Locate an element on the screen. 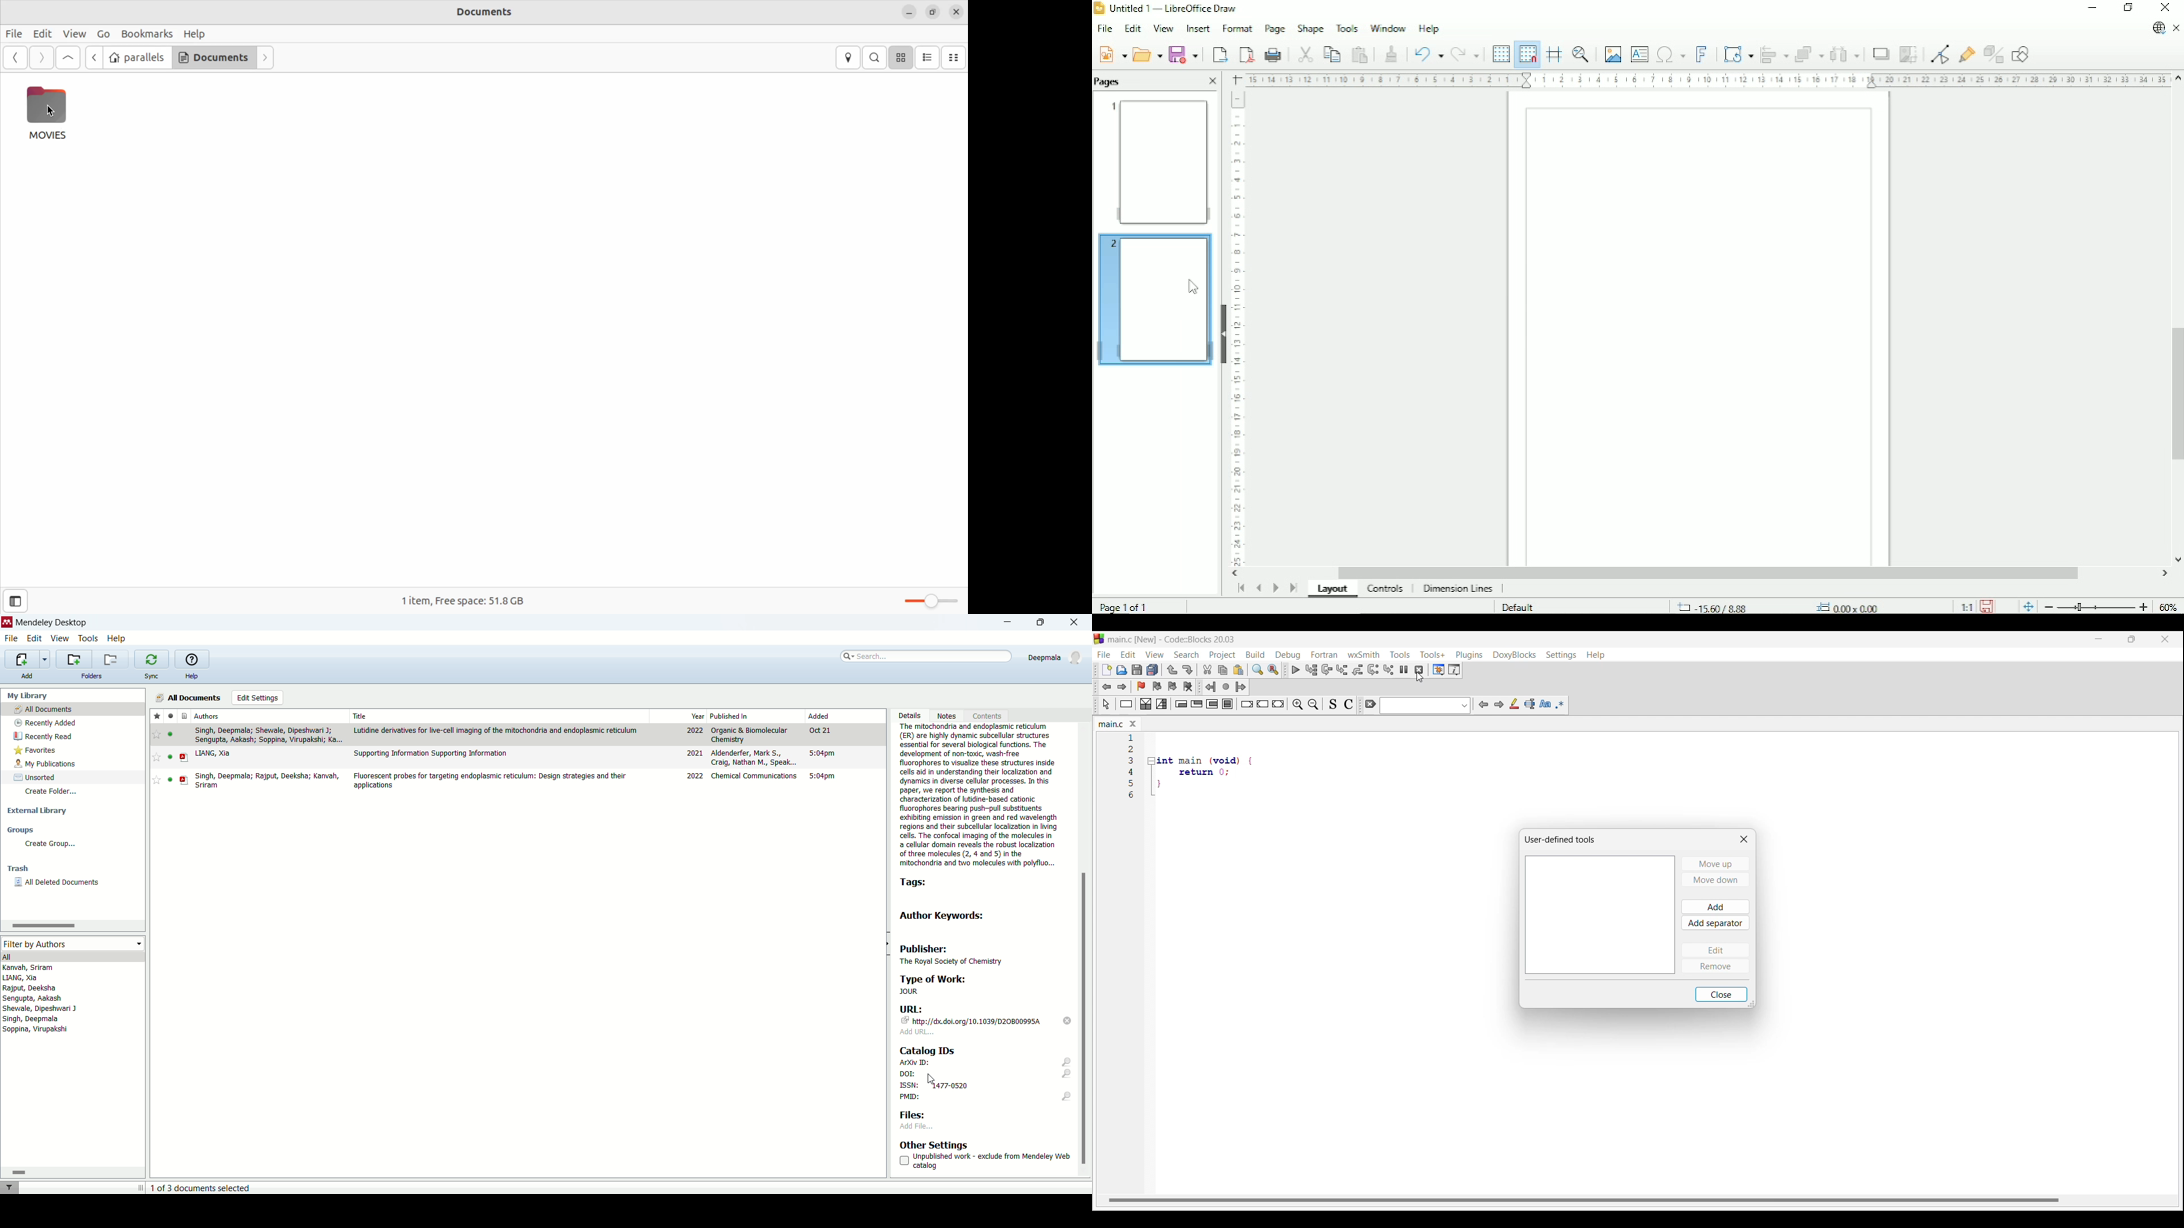 This screenshot has height=1232, width=2184. Scroll to previous page is located at coordinates (1258, 588).